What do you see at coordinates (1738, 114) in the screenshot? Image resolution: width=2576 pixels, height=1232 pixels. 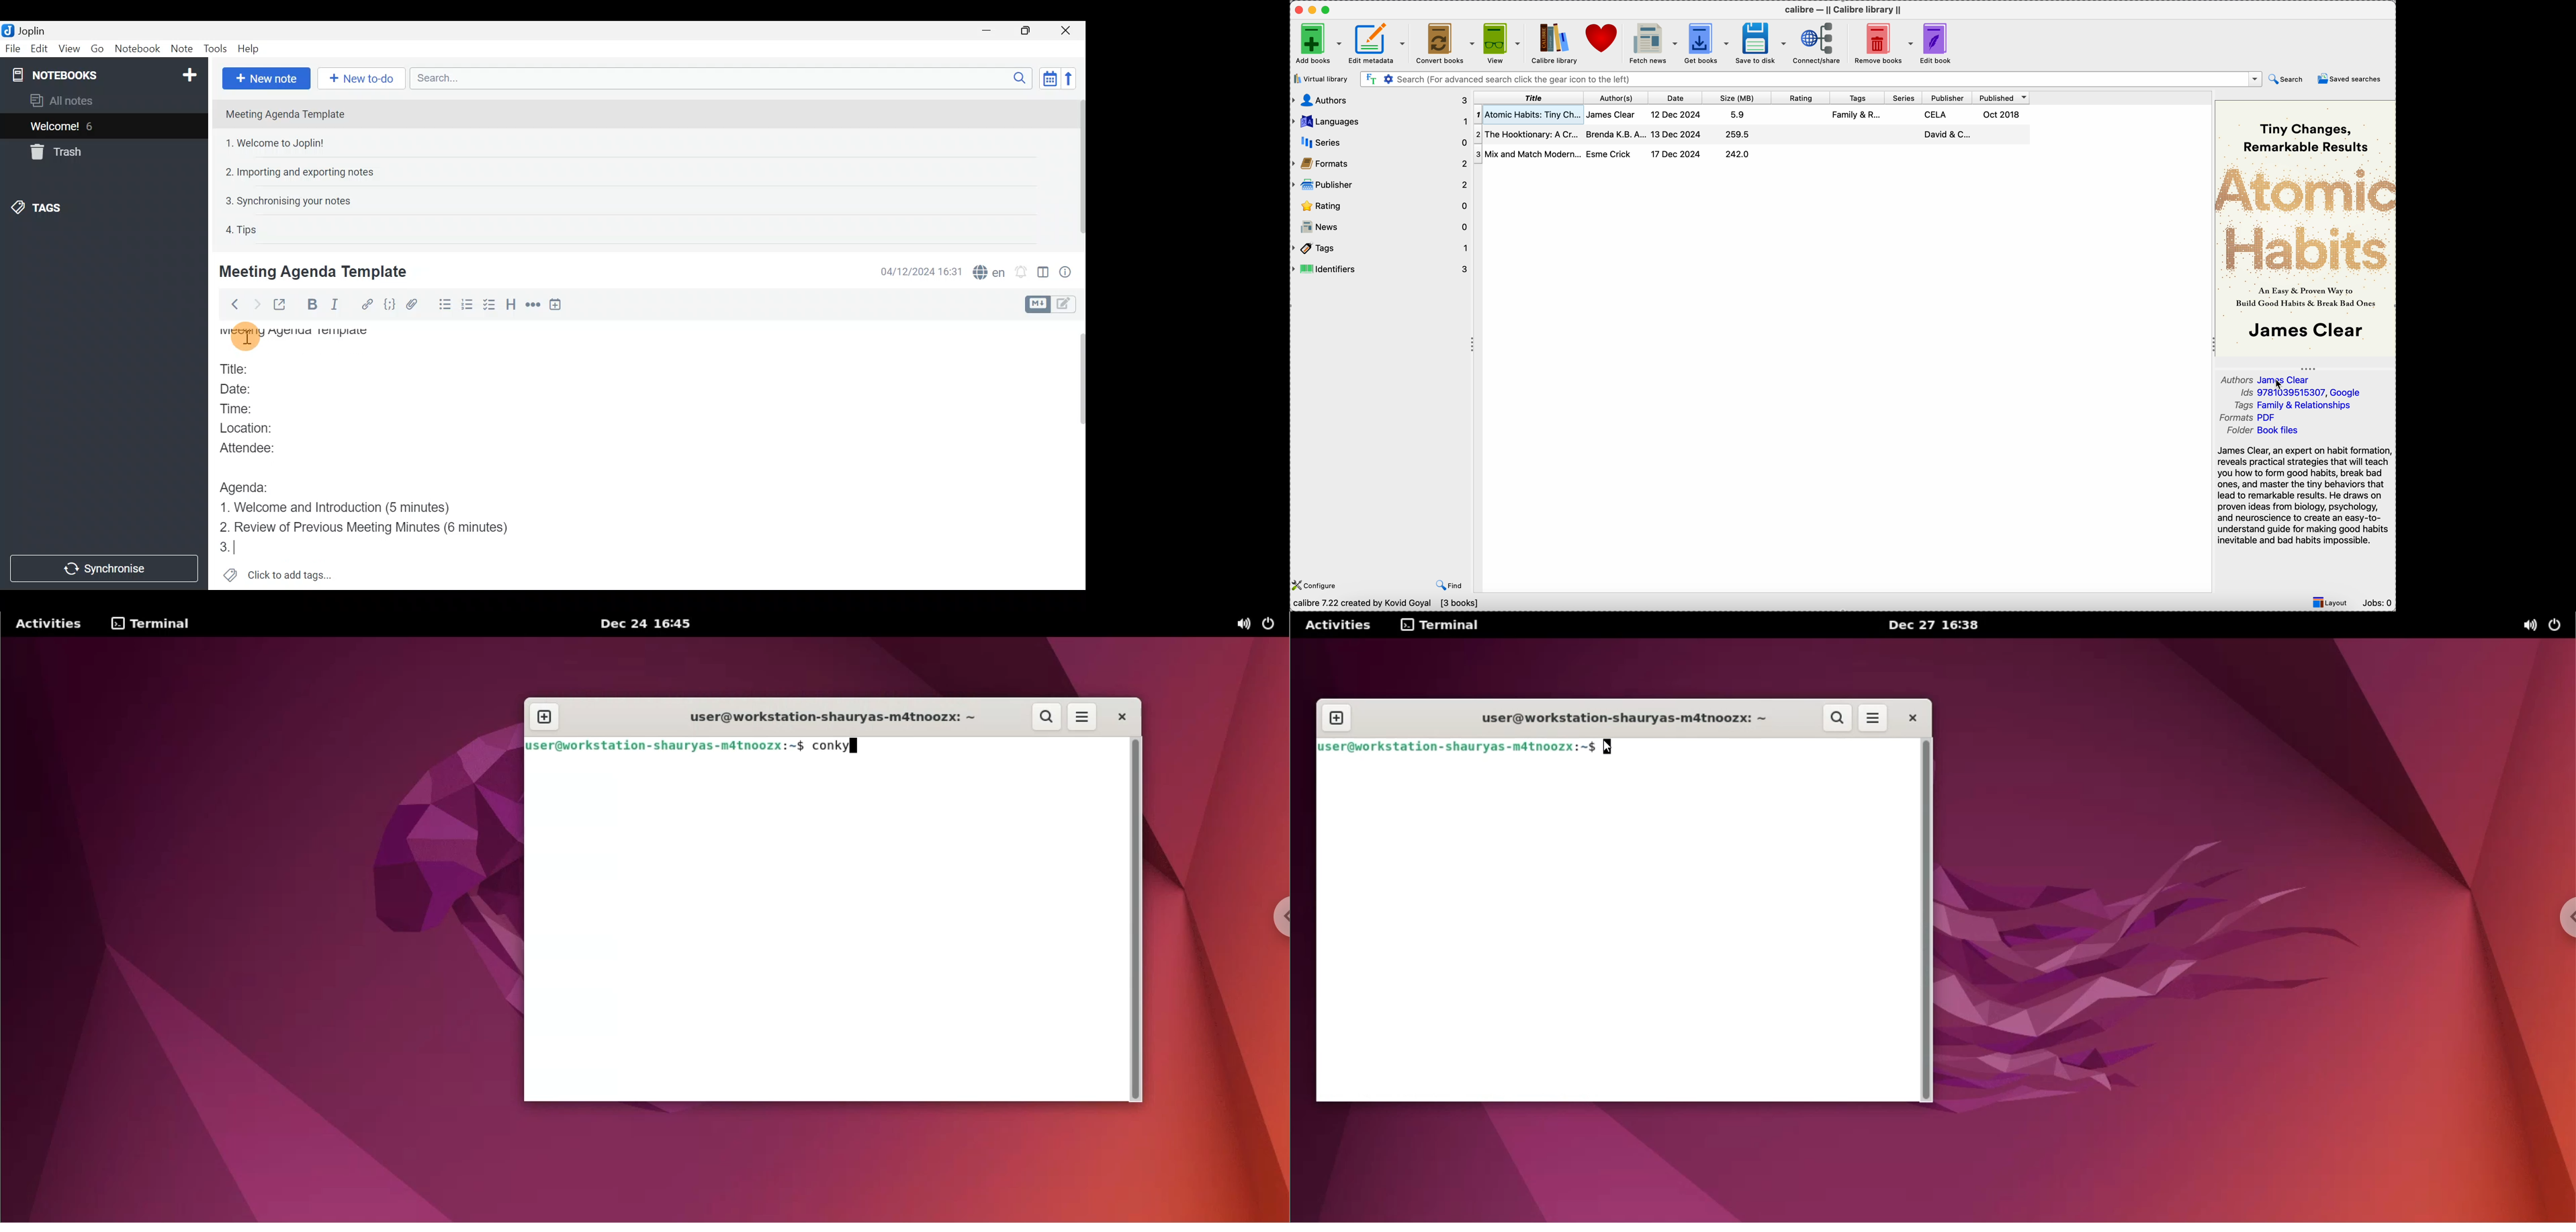 I see `5.9` at bounding box center [1738, 114].